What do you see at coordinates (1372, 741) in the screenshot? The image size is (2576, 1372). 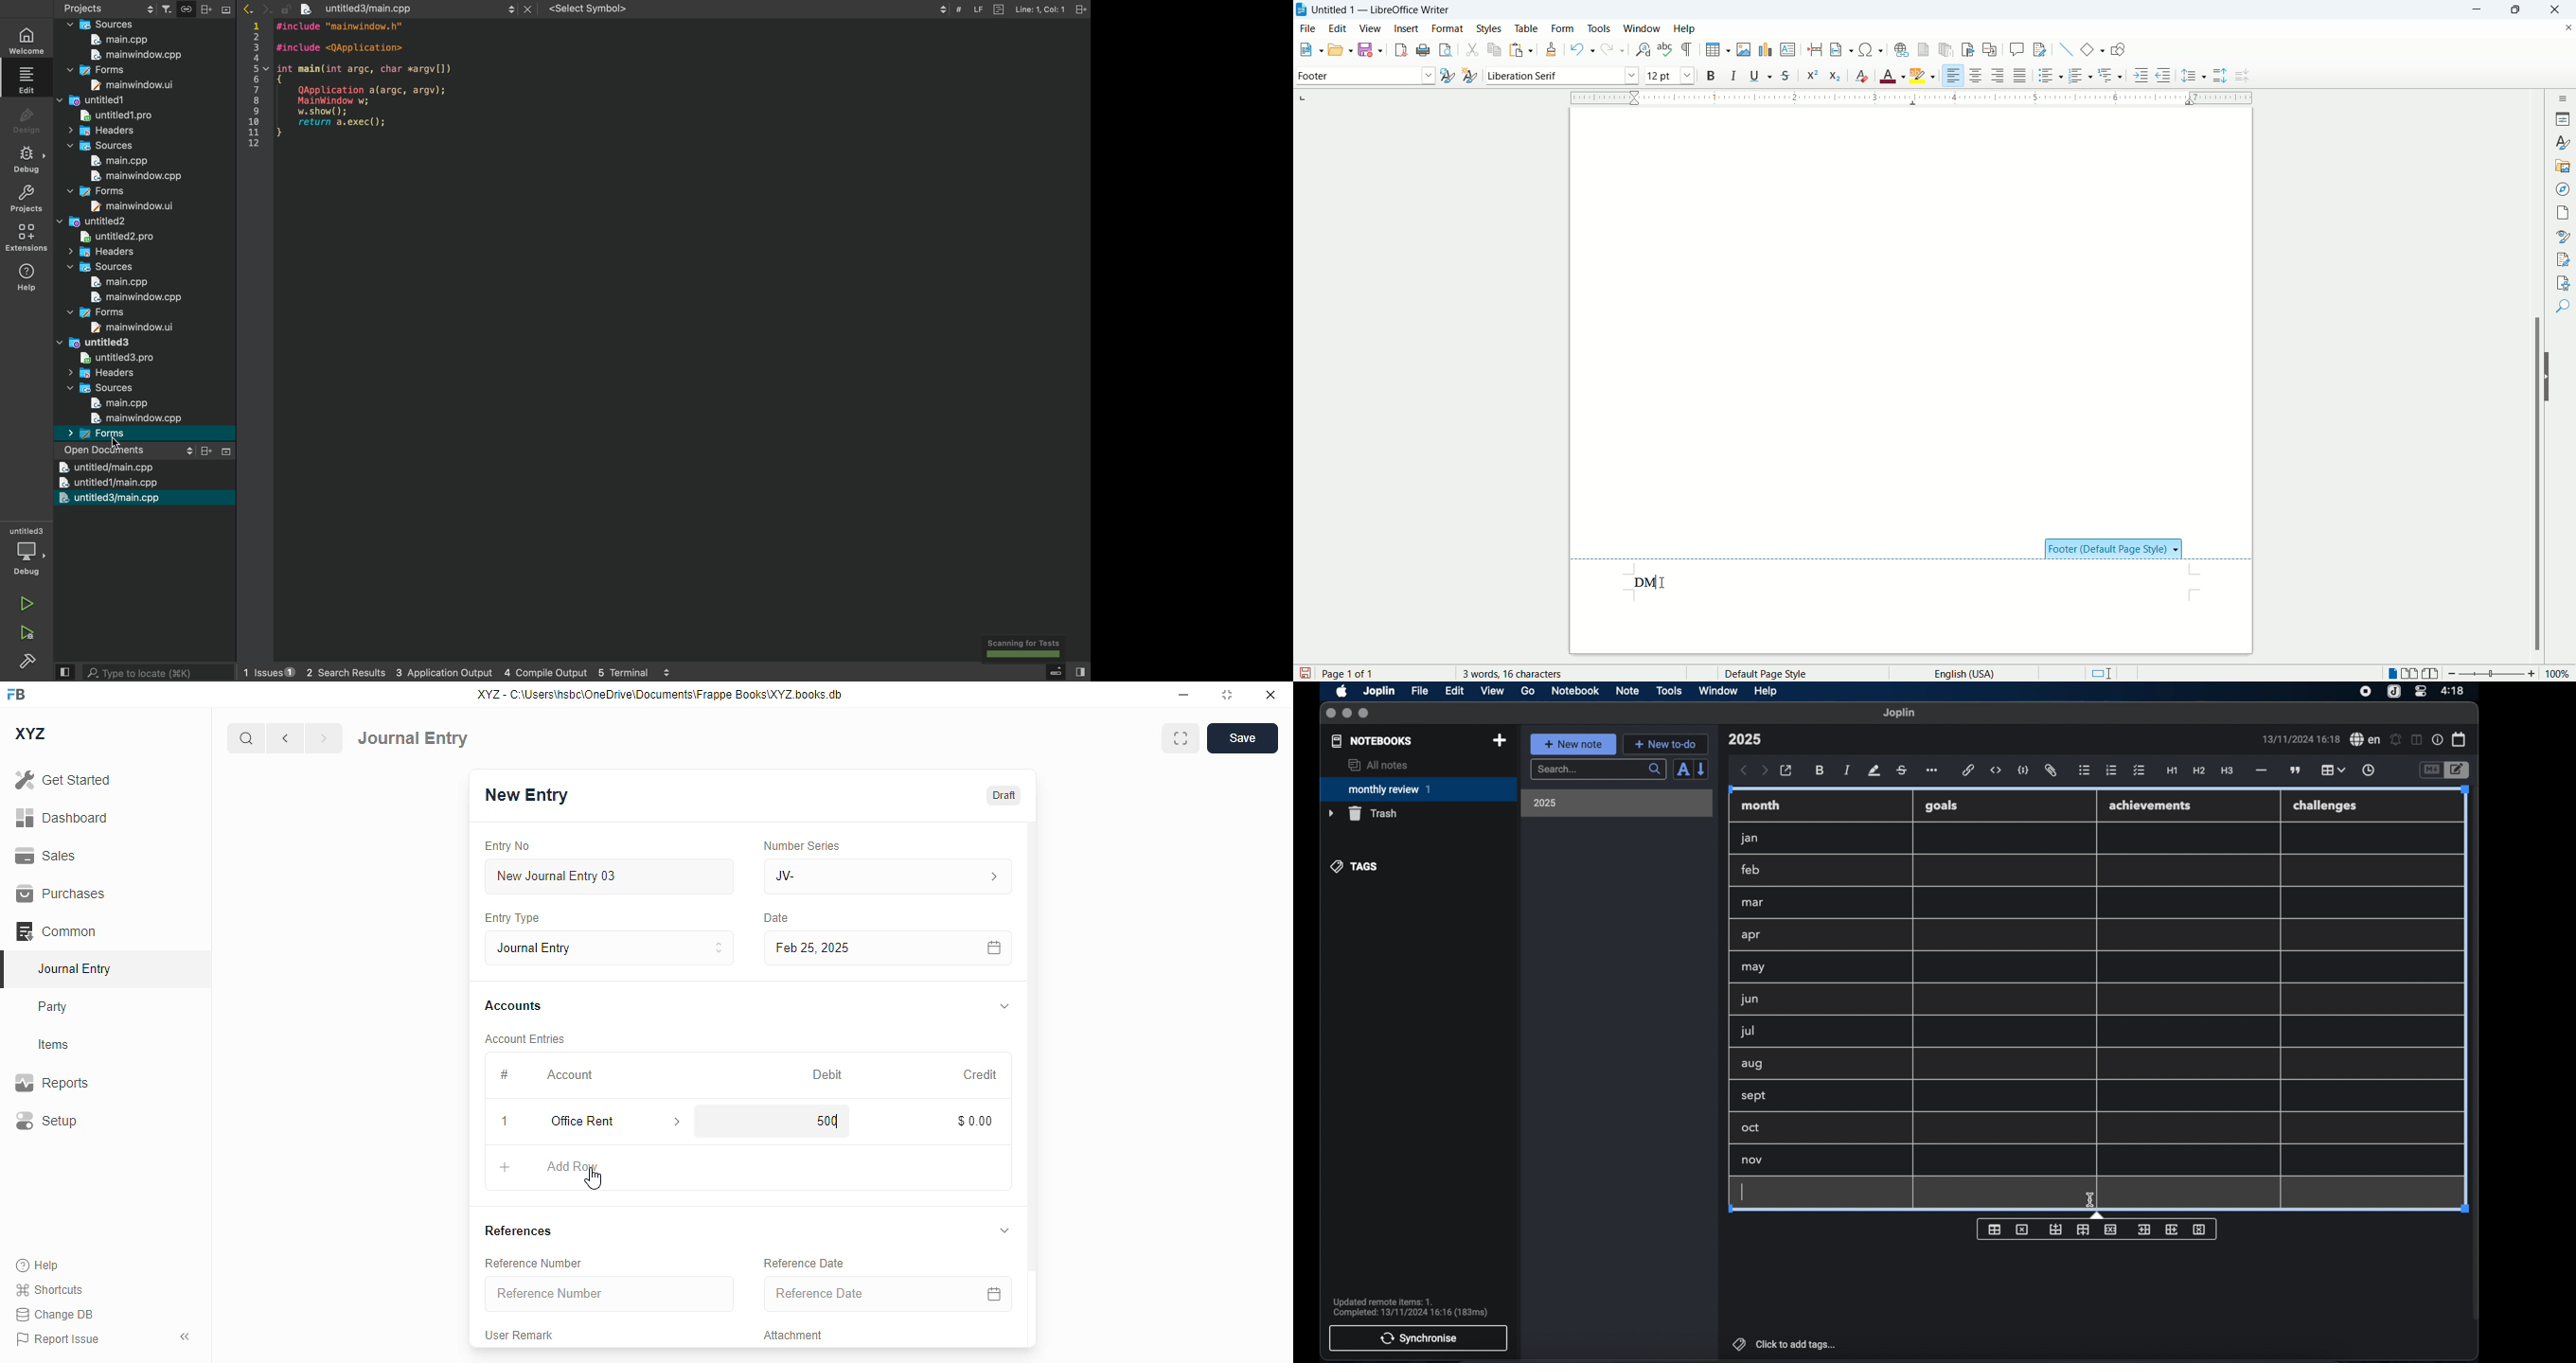 I see `notebooks` at bounding box center [1372, 741].